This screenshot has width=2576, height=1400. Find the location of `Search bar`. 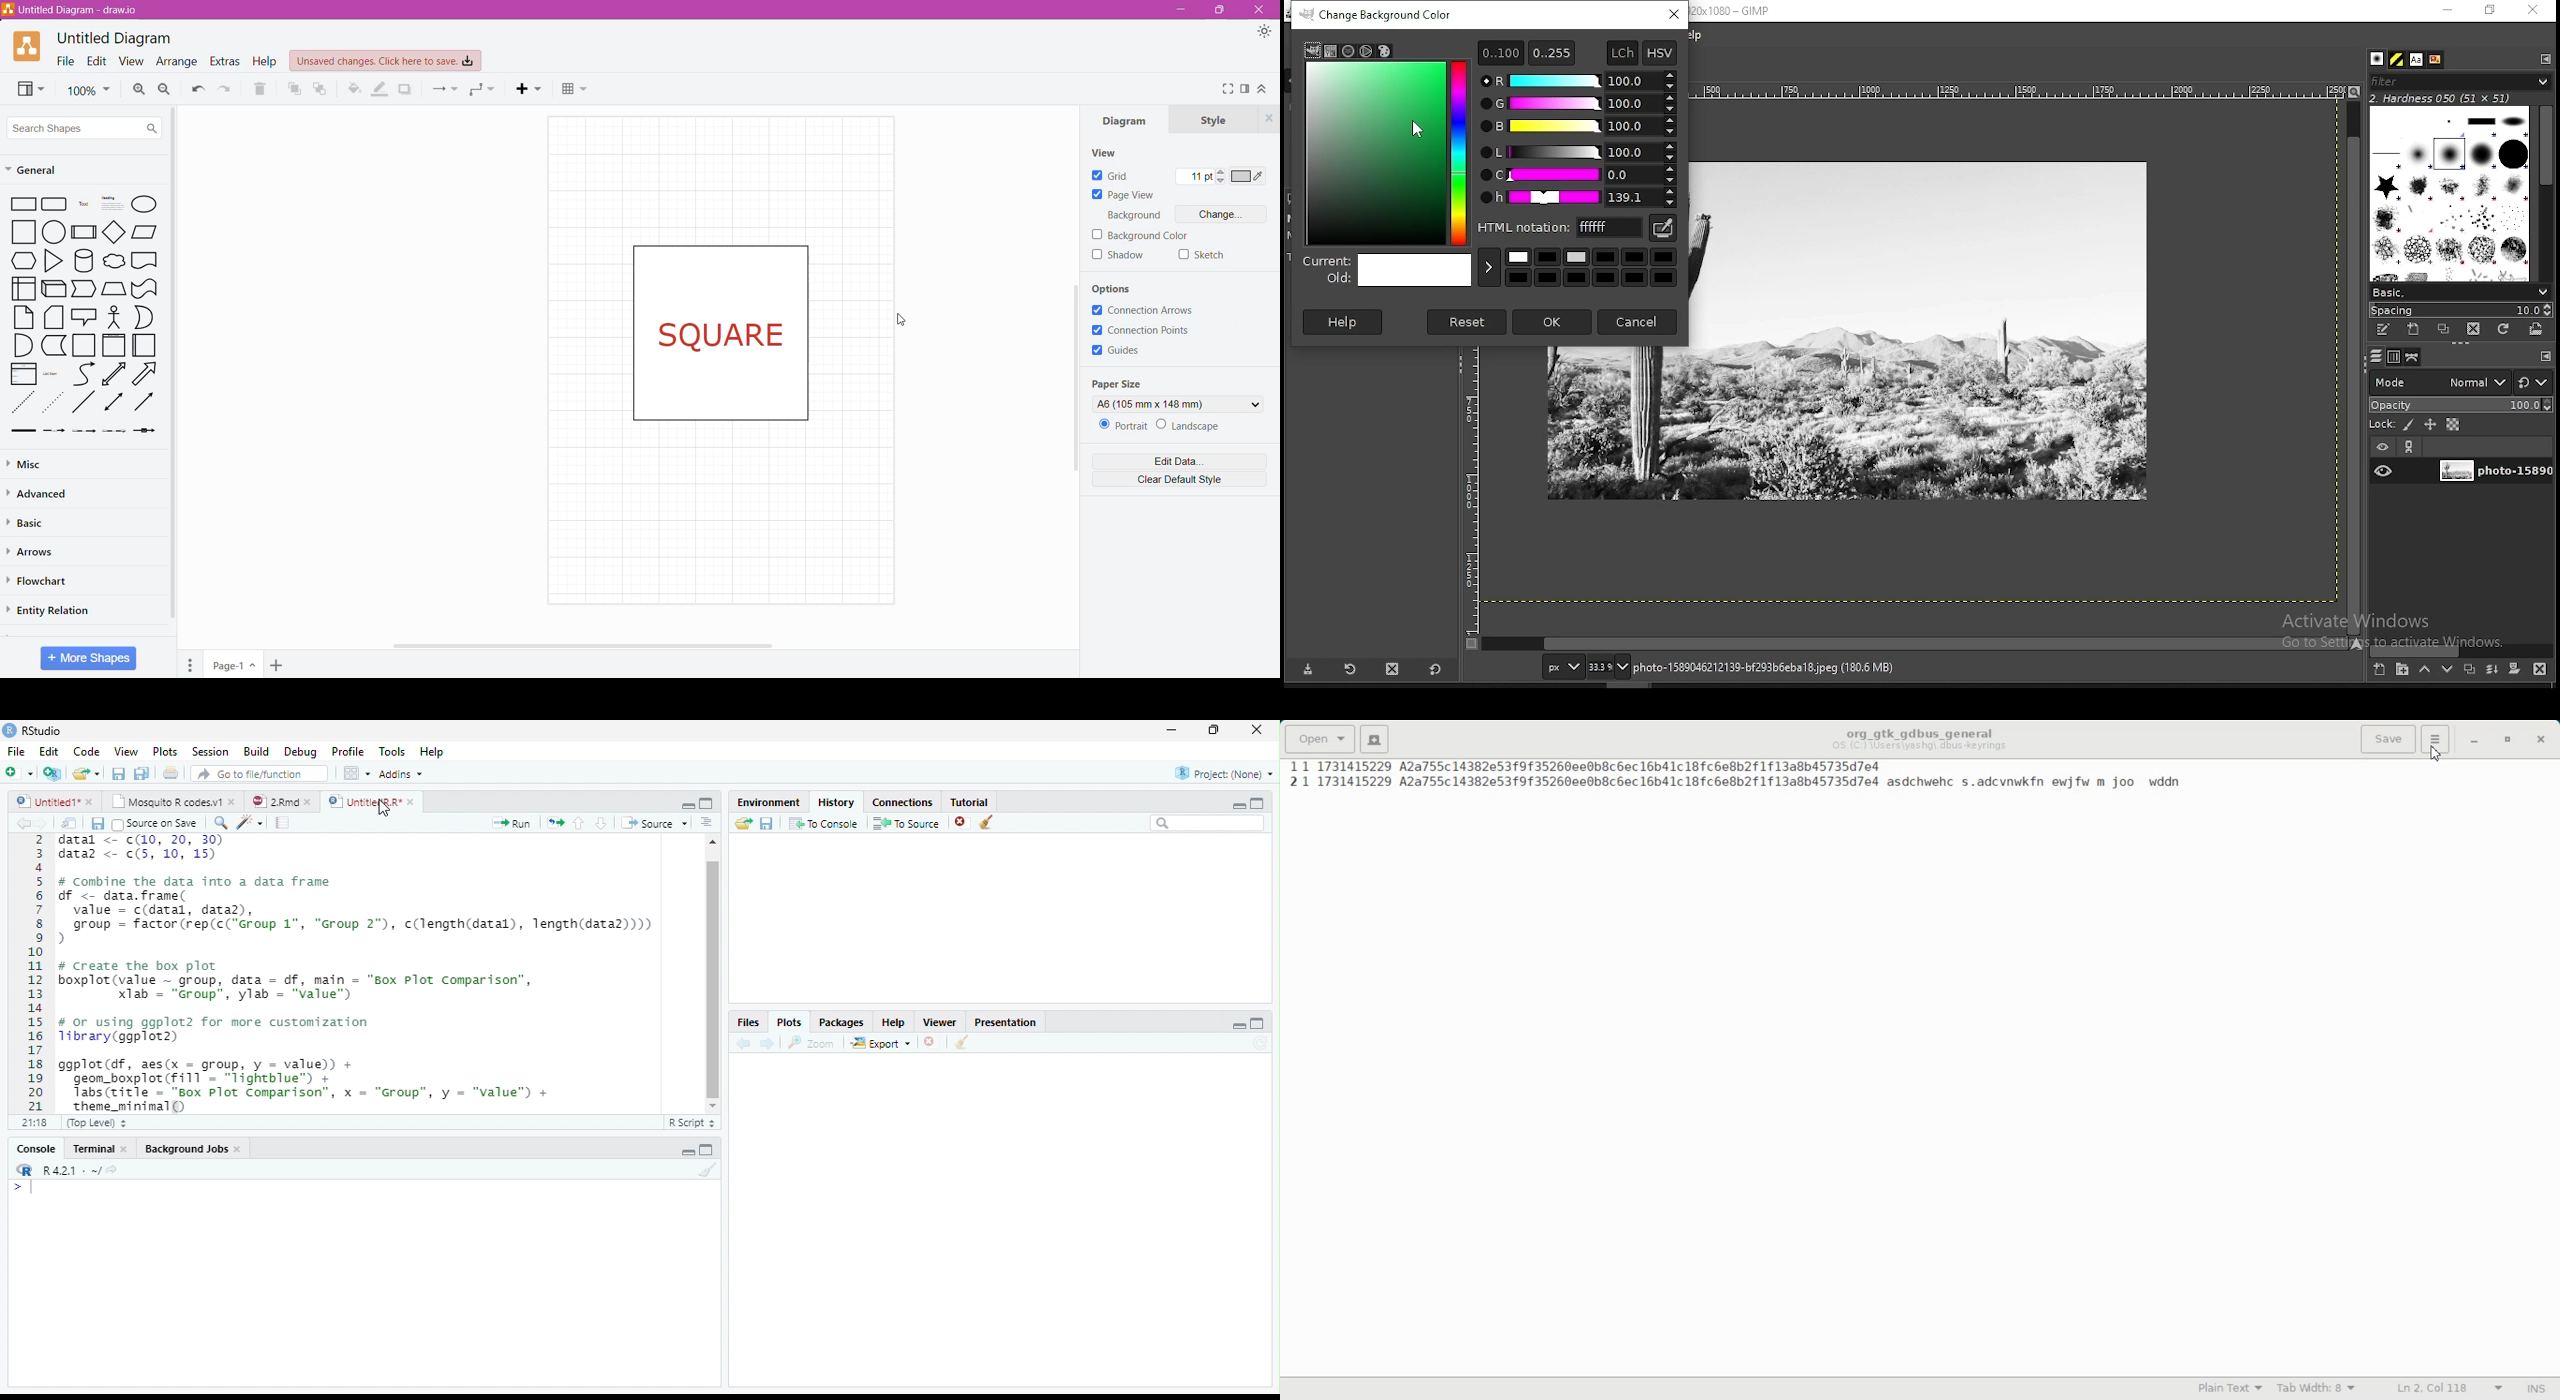

Search bar is located at coordinates (1208, 824).